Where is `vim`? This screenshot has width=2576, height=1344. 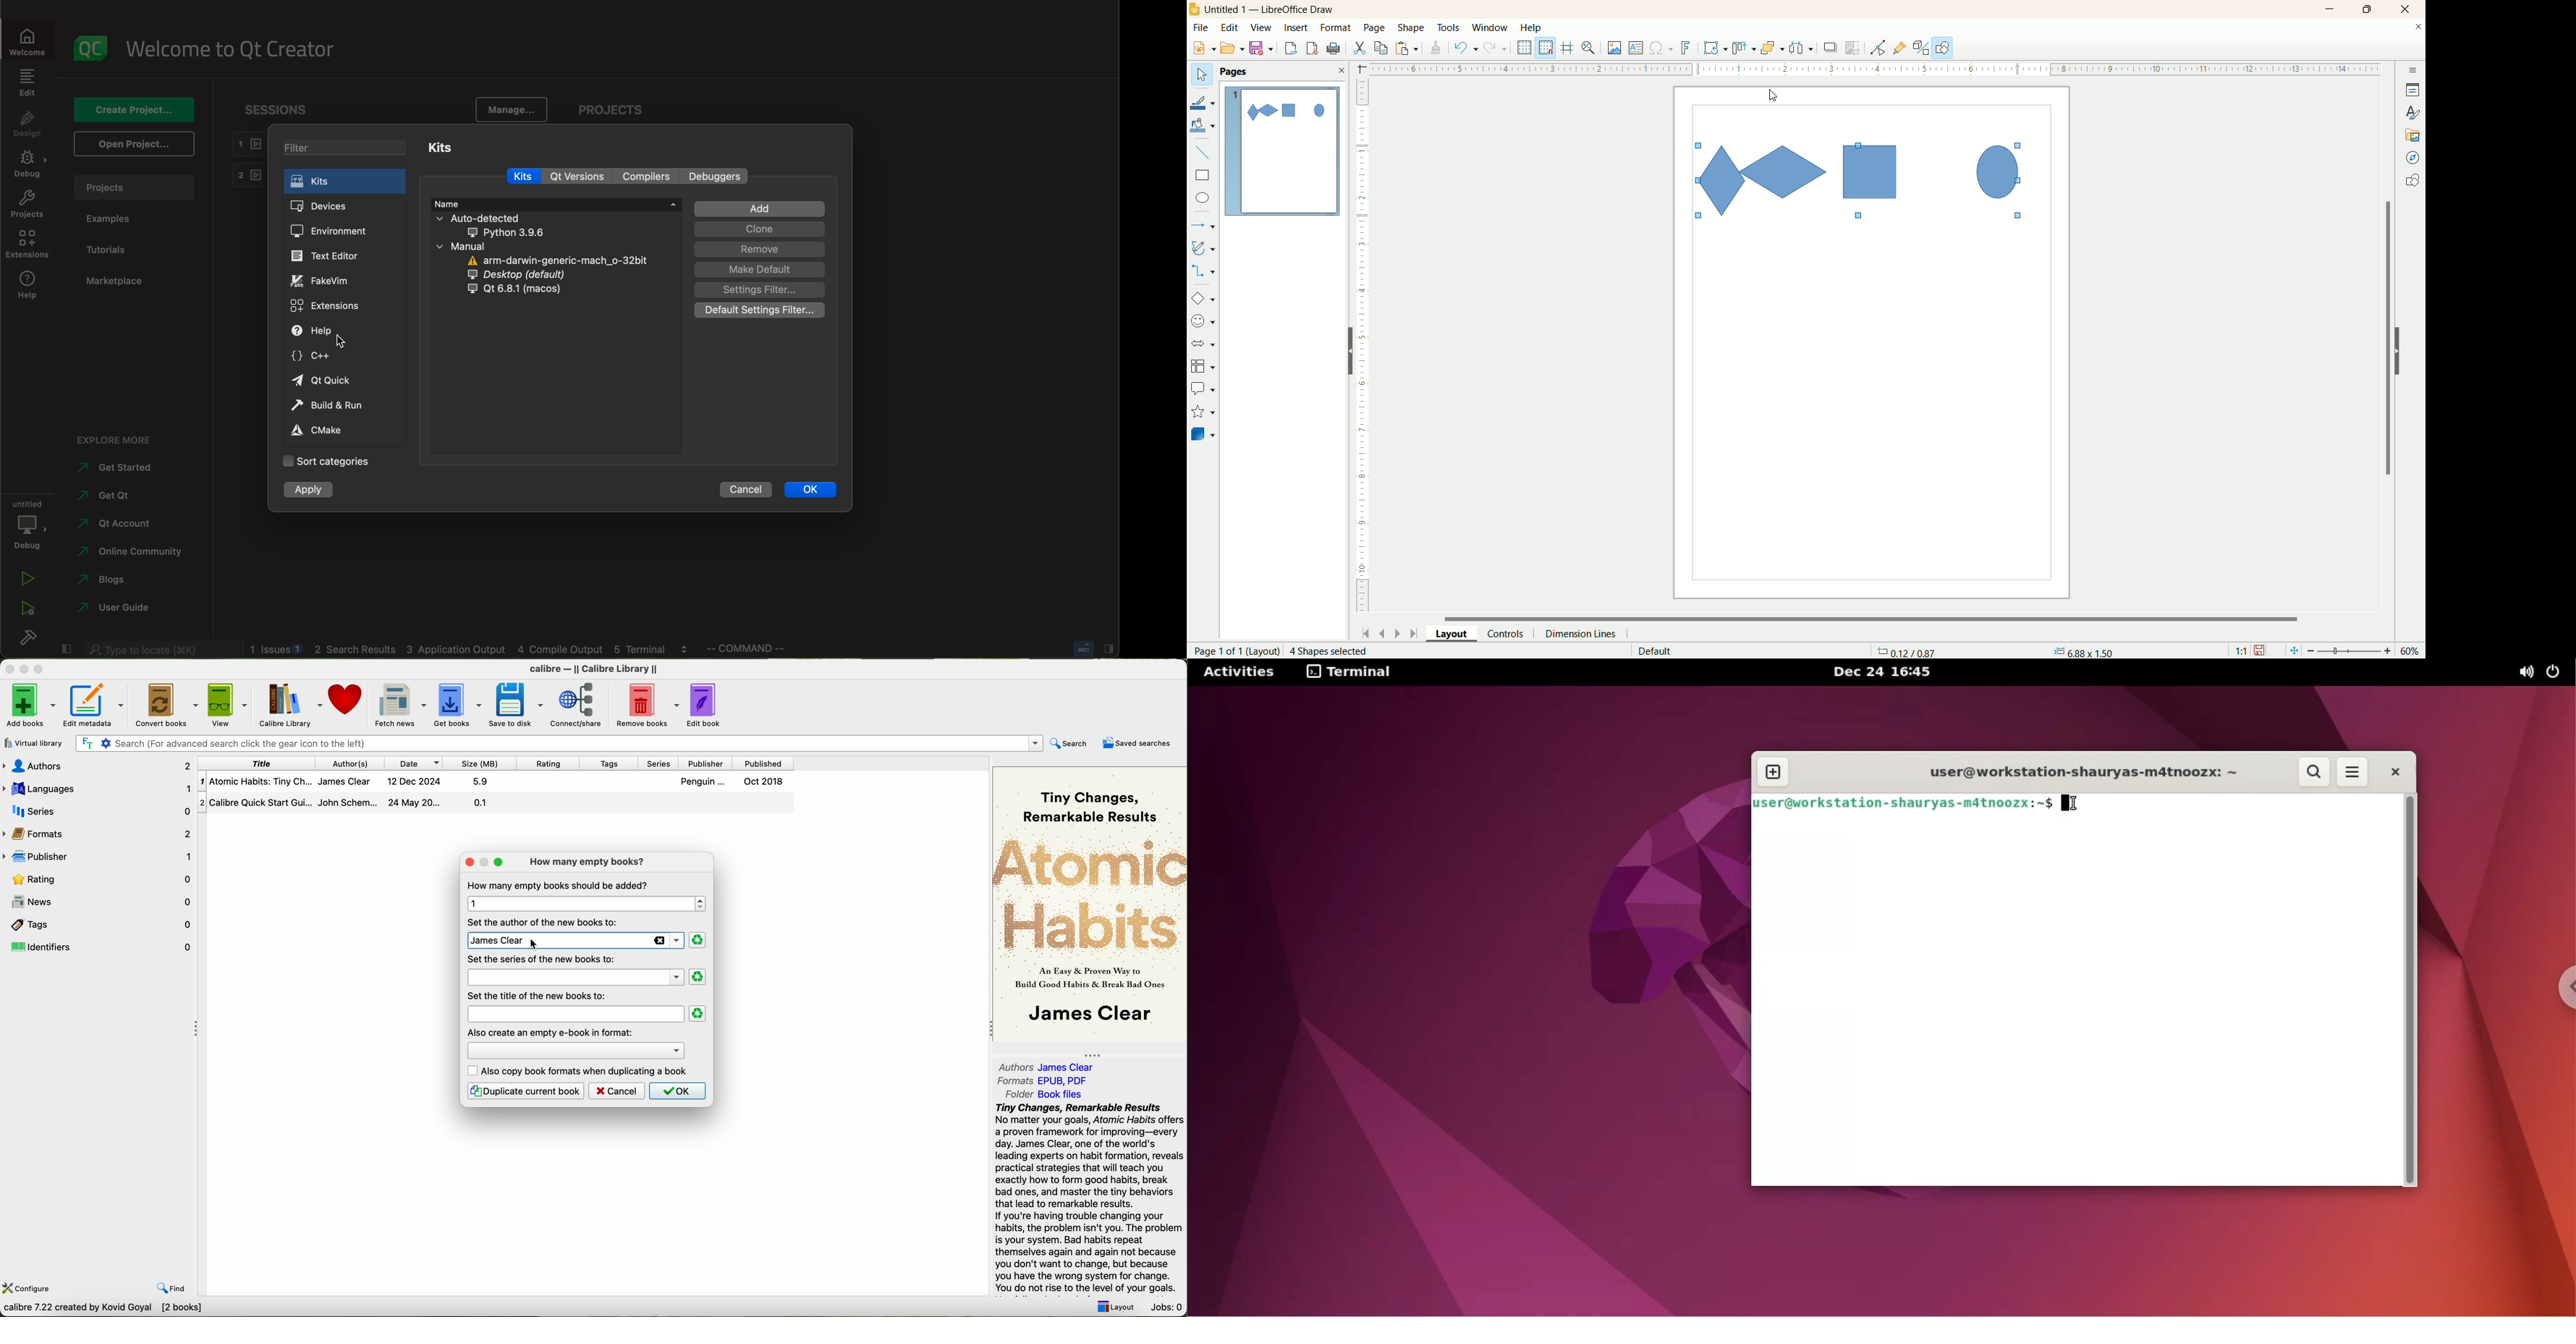
vim is located at coordinates (331, 280).